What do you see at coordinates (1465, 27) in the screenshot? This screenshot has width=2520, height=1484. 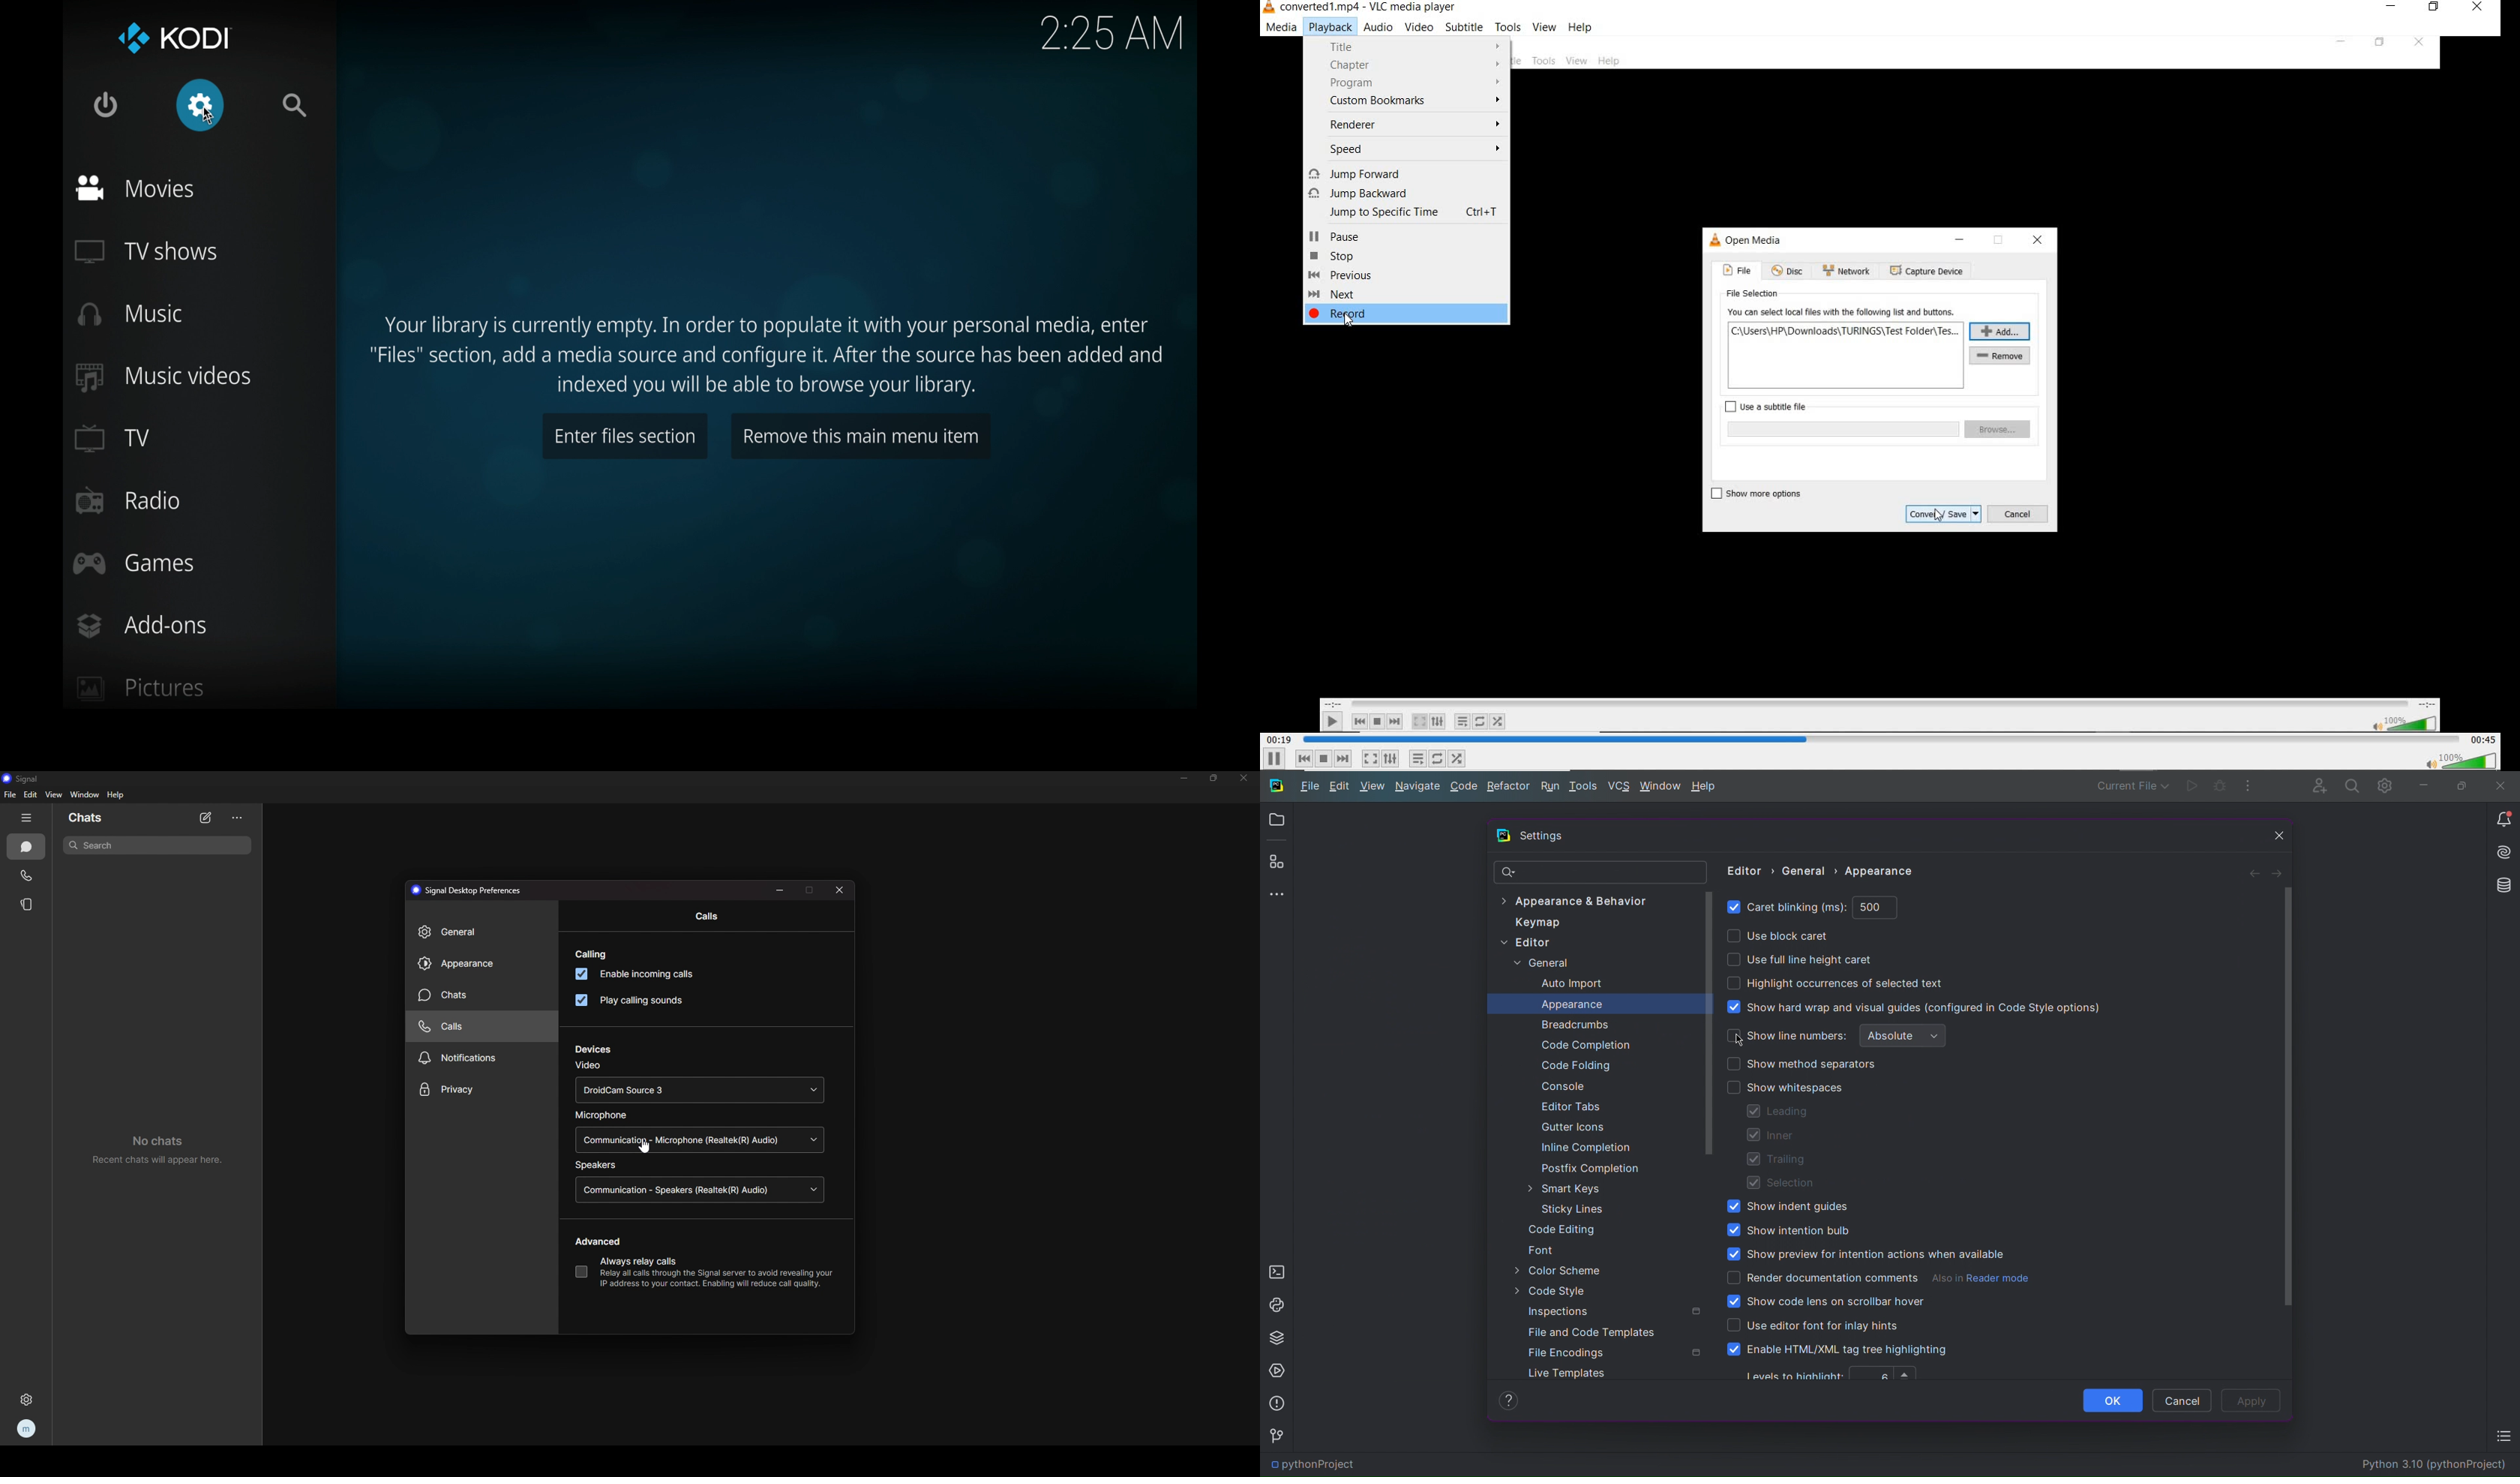 I see `subtitle` at bounding box center [1465, 27].